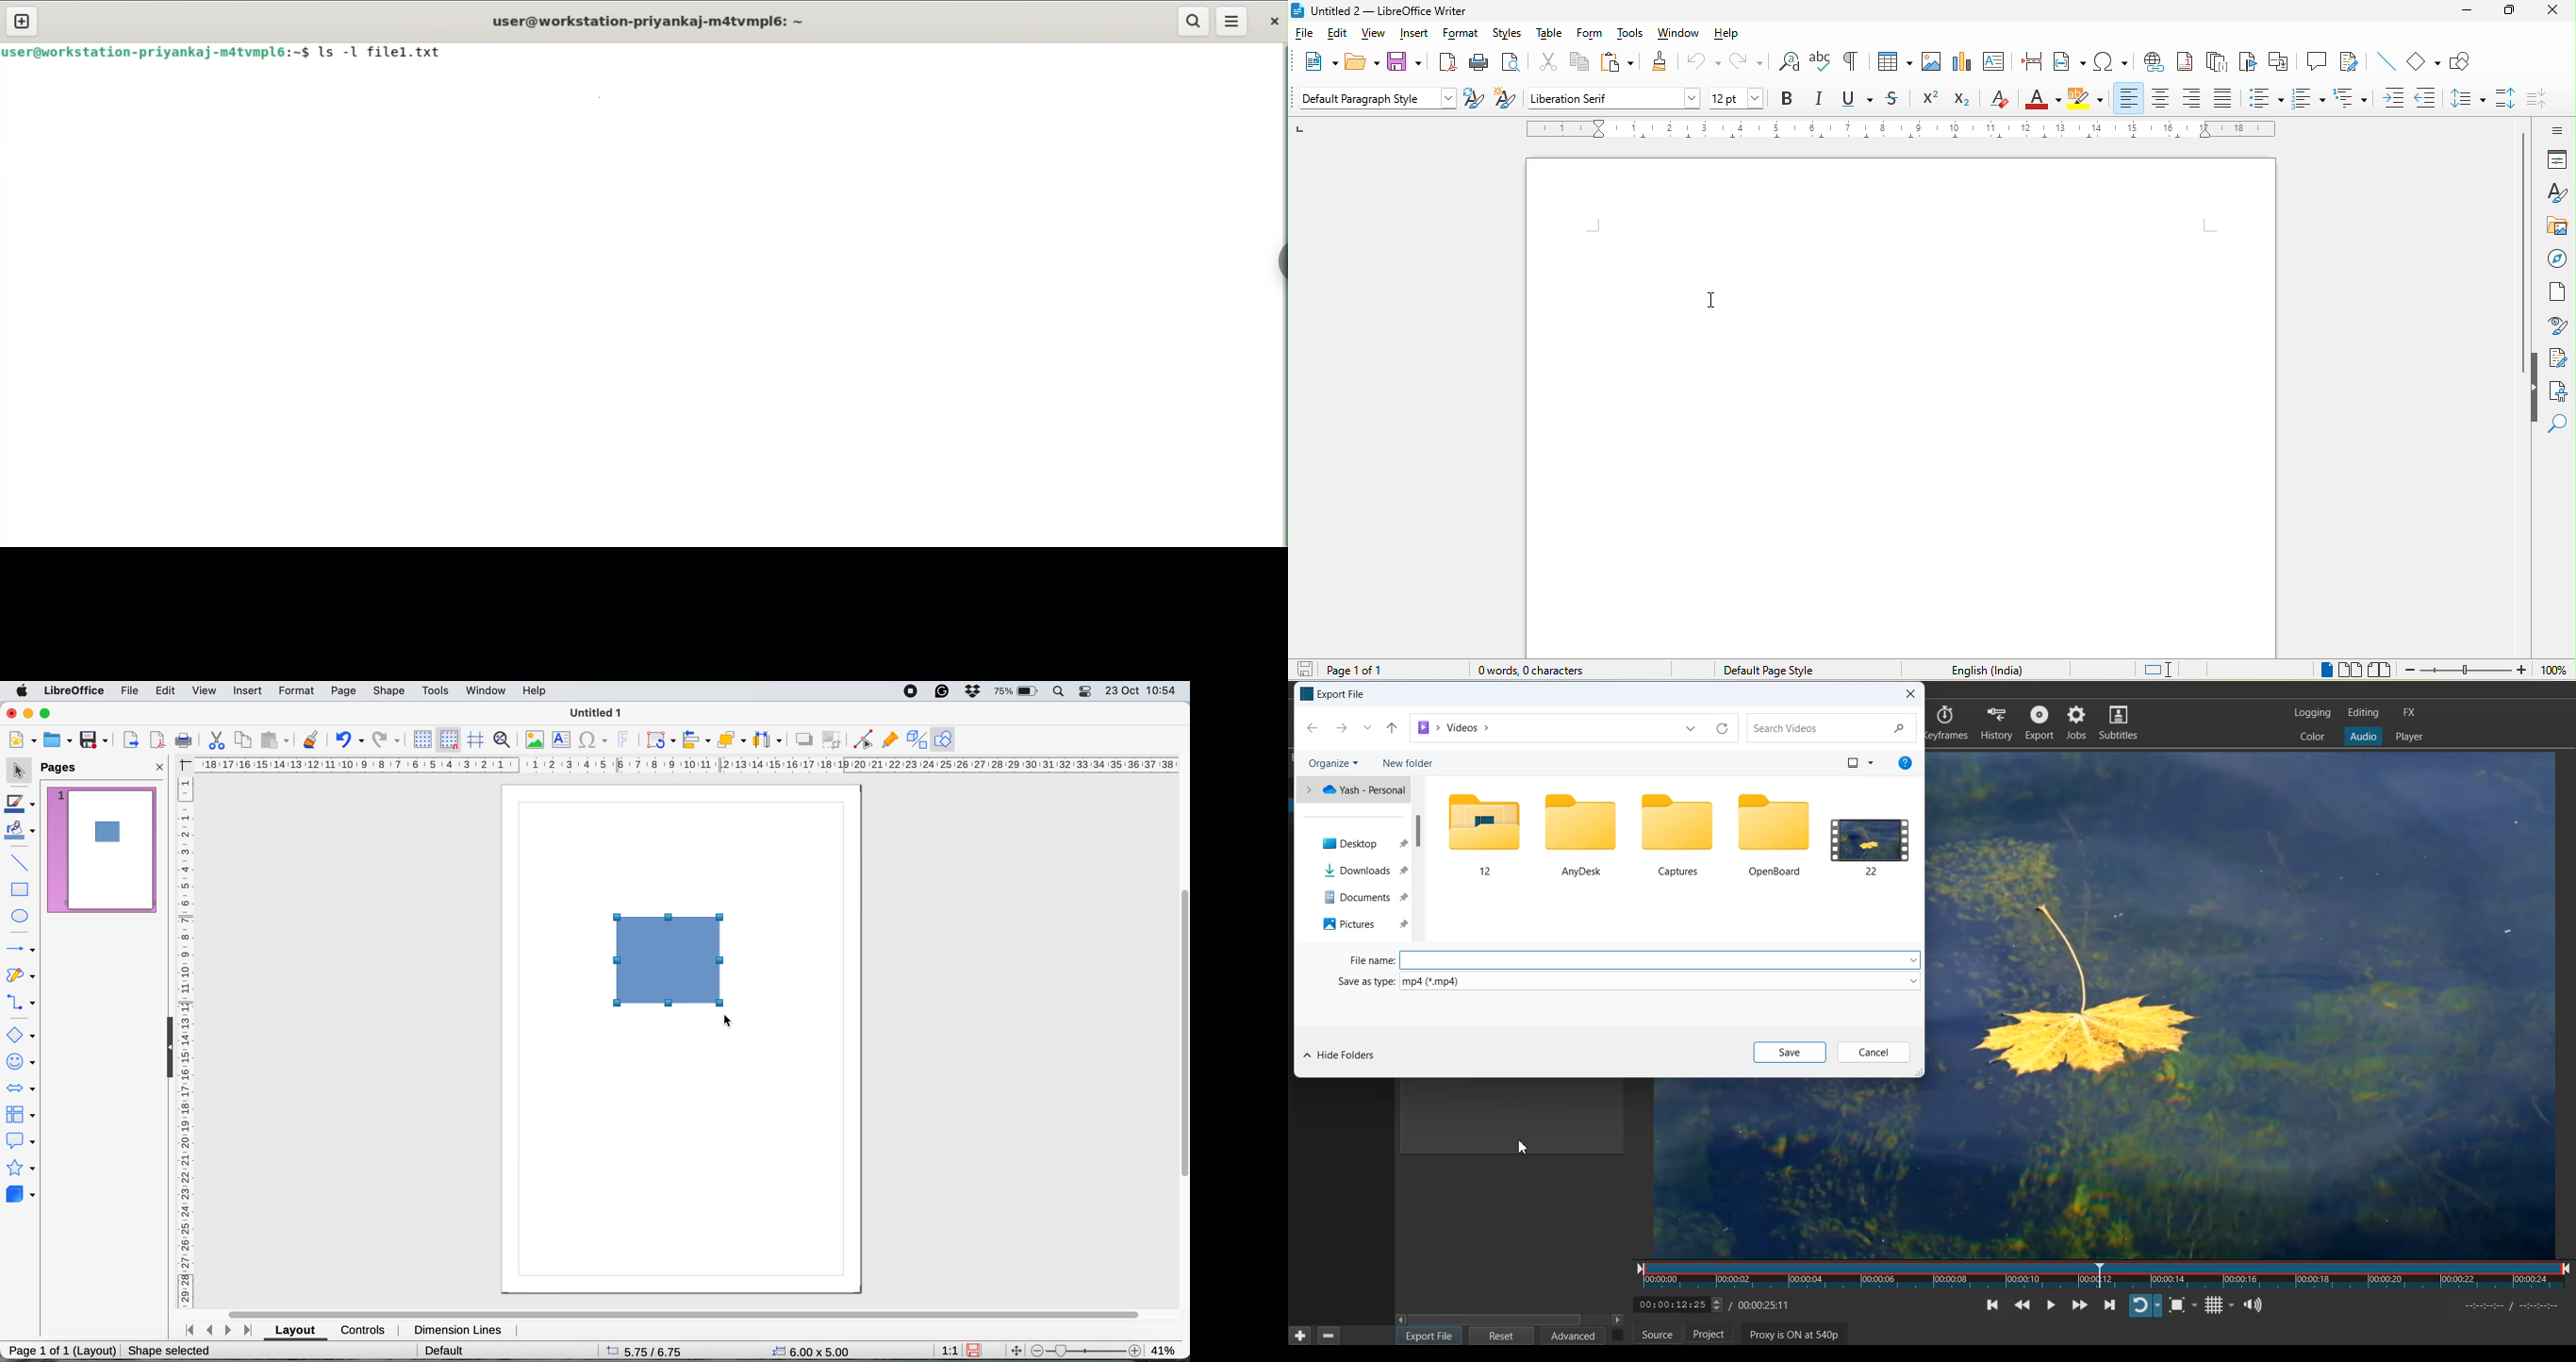  What do you see at coordinates (2559, 358) in the screenshot?
I see `manage changes` at bounding box center [2559, 358].